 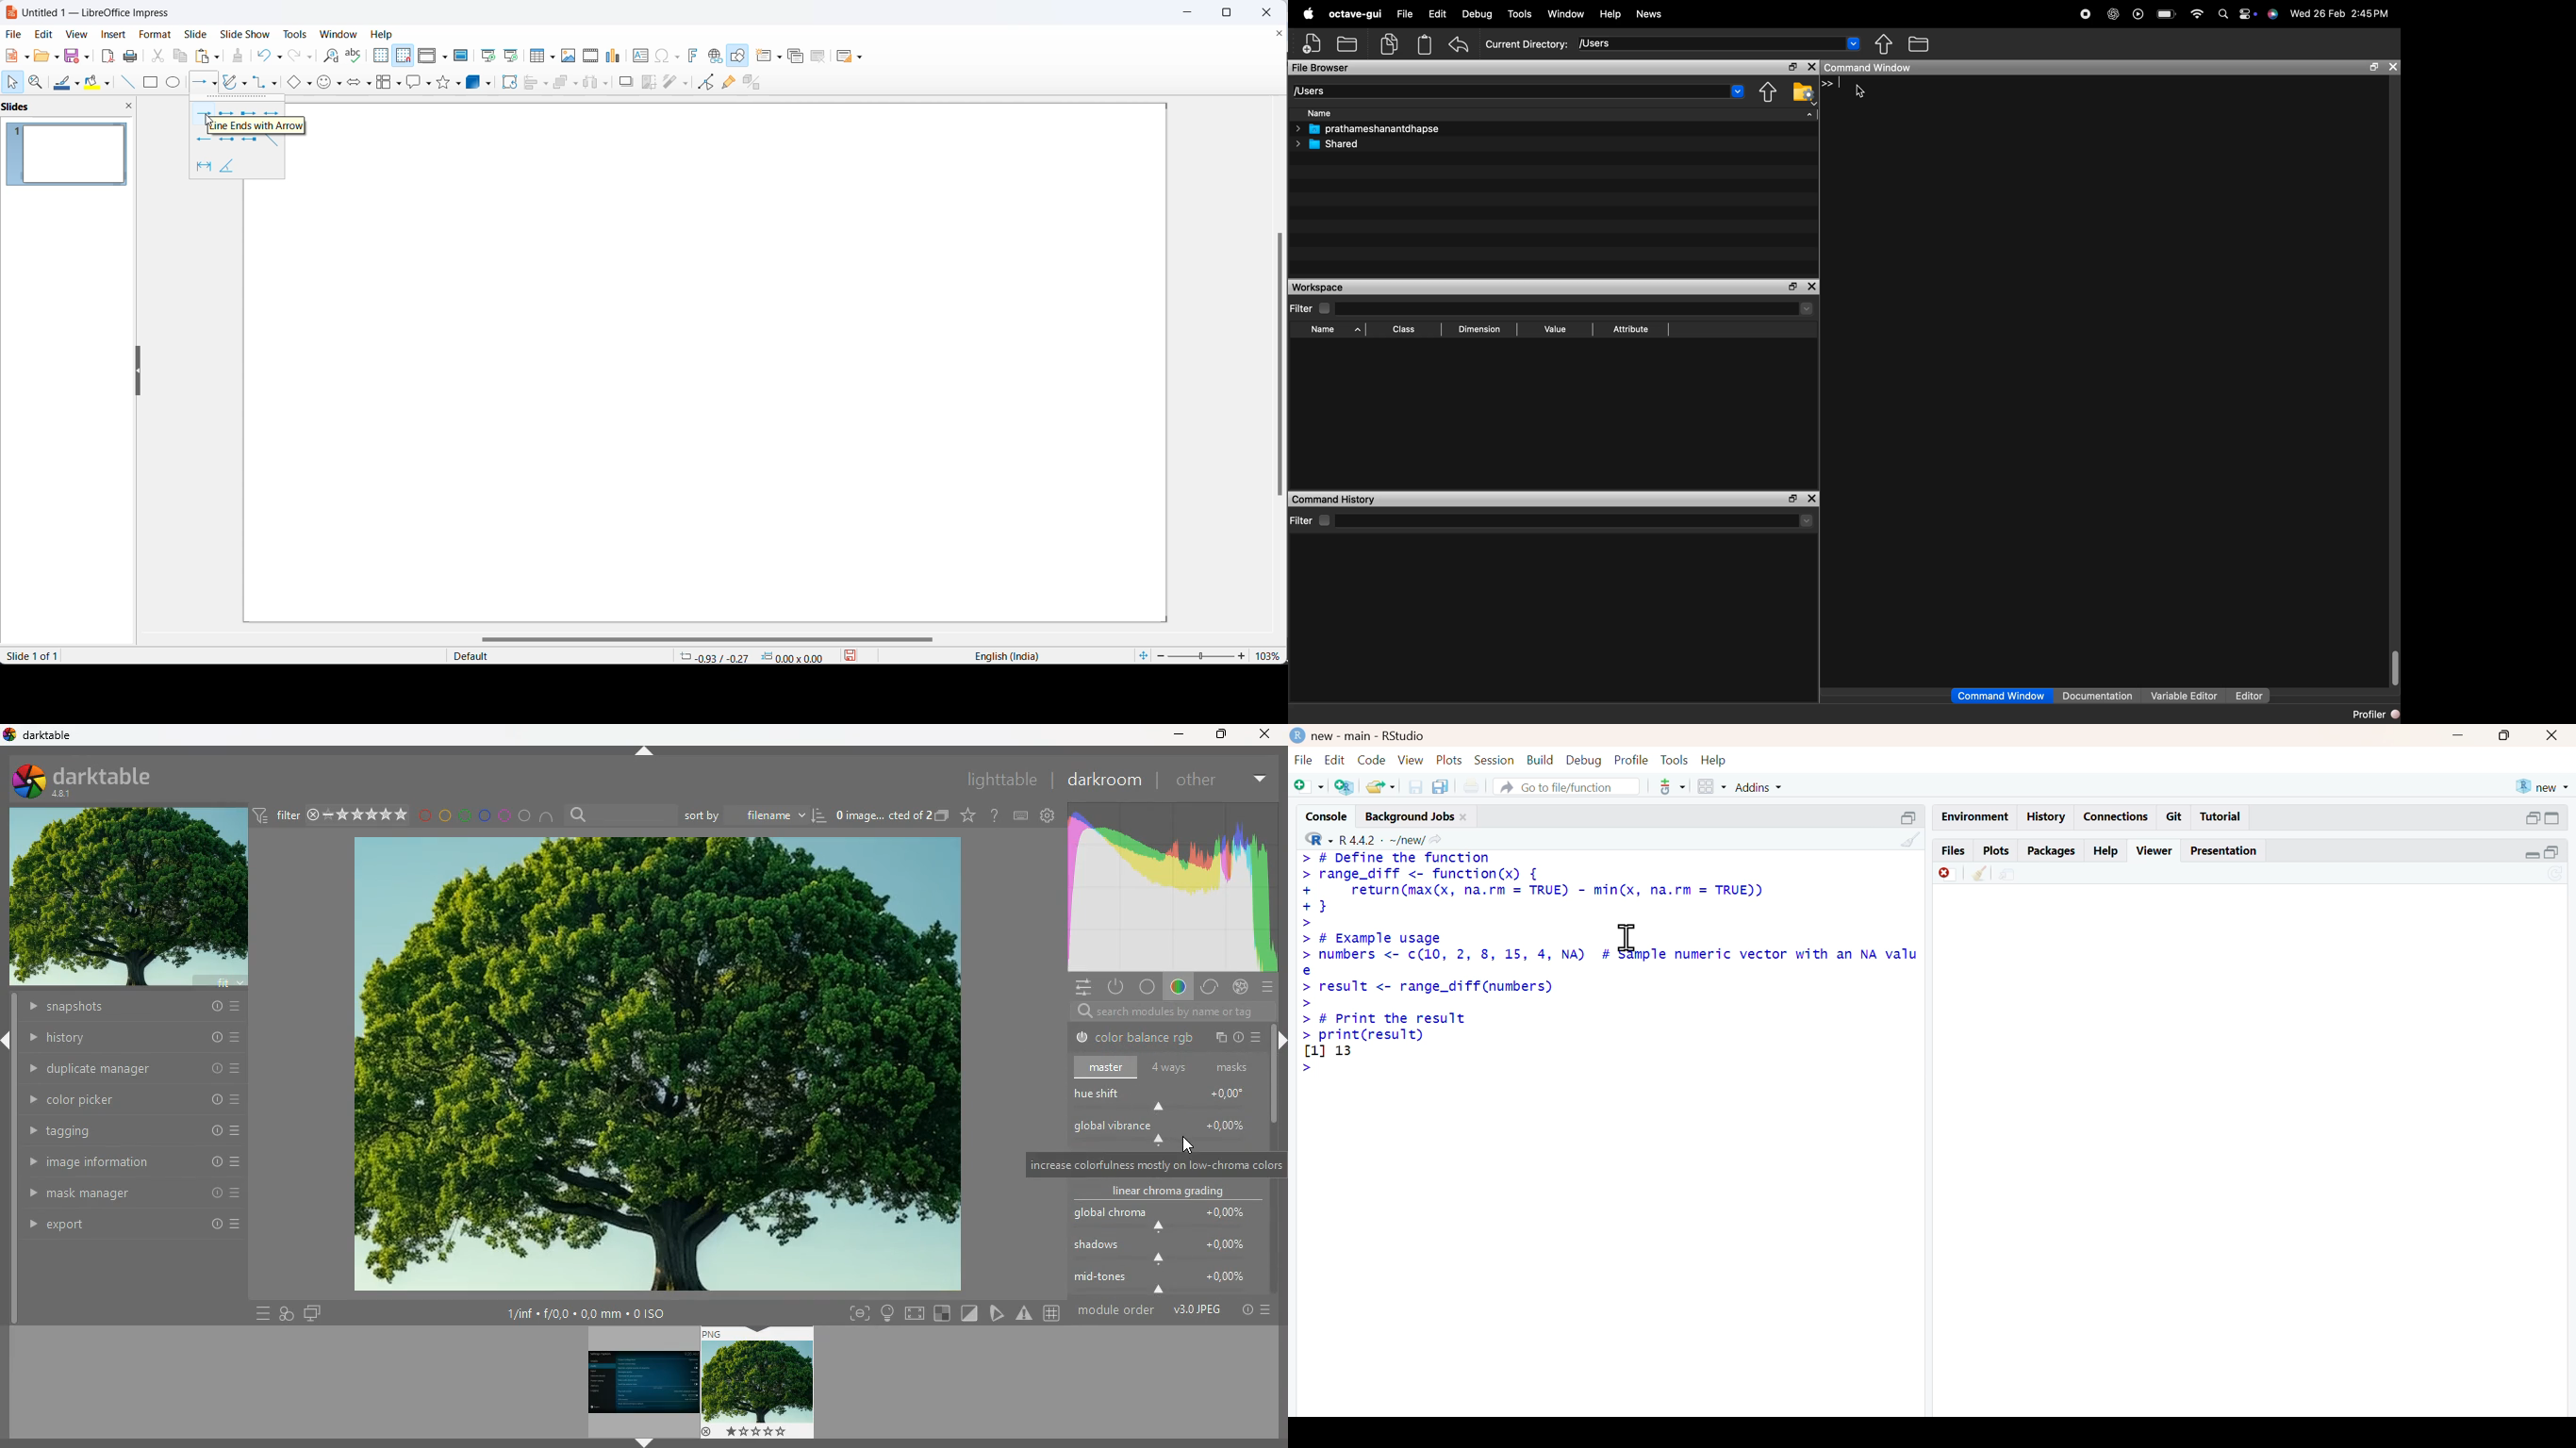 What do you see at coordinates (156, 34) in the screenshot?
I see `format` at bounding box center [156, 34].